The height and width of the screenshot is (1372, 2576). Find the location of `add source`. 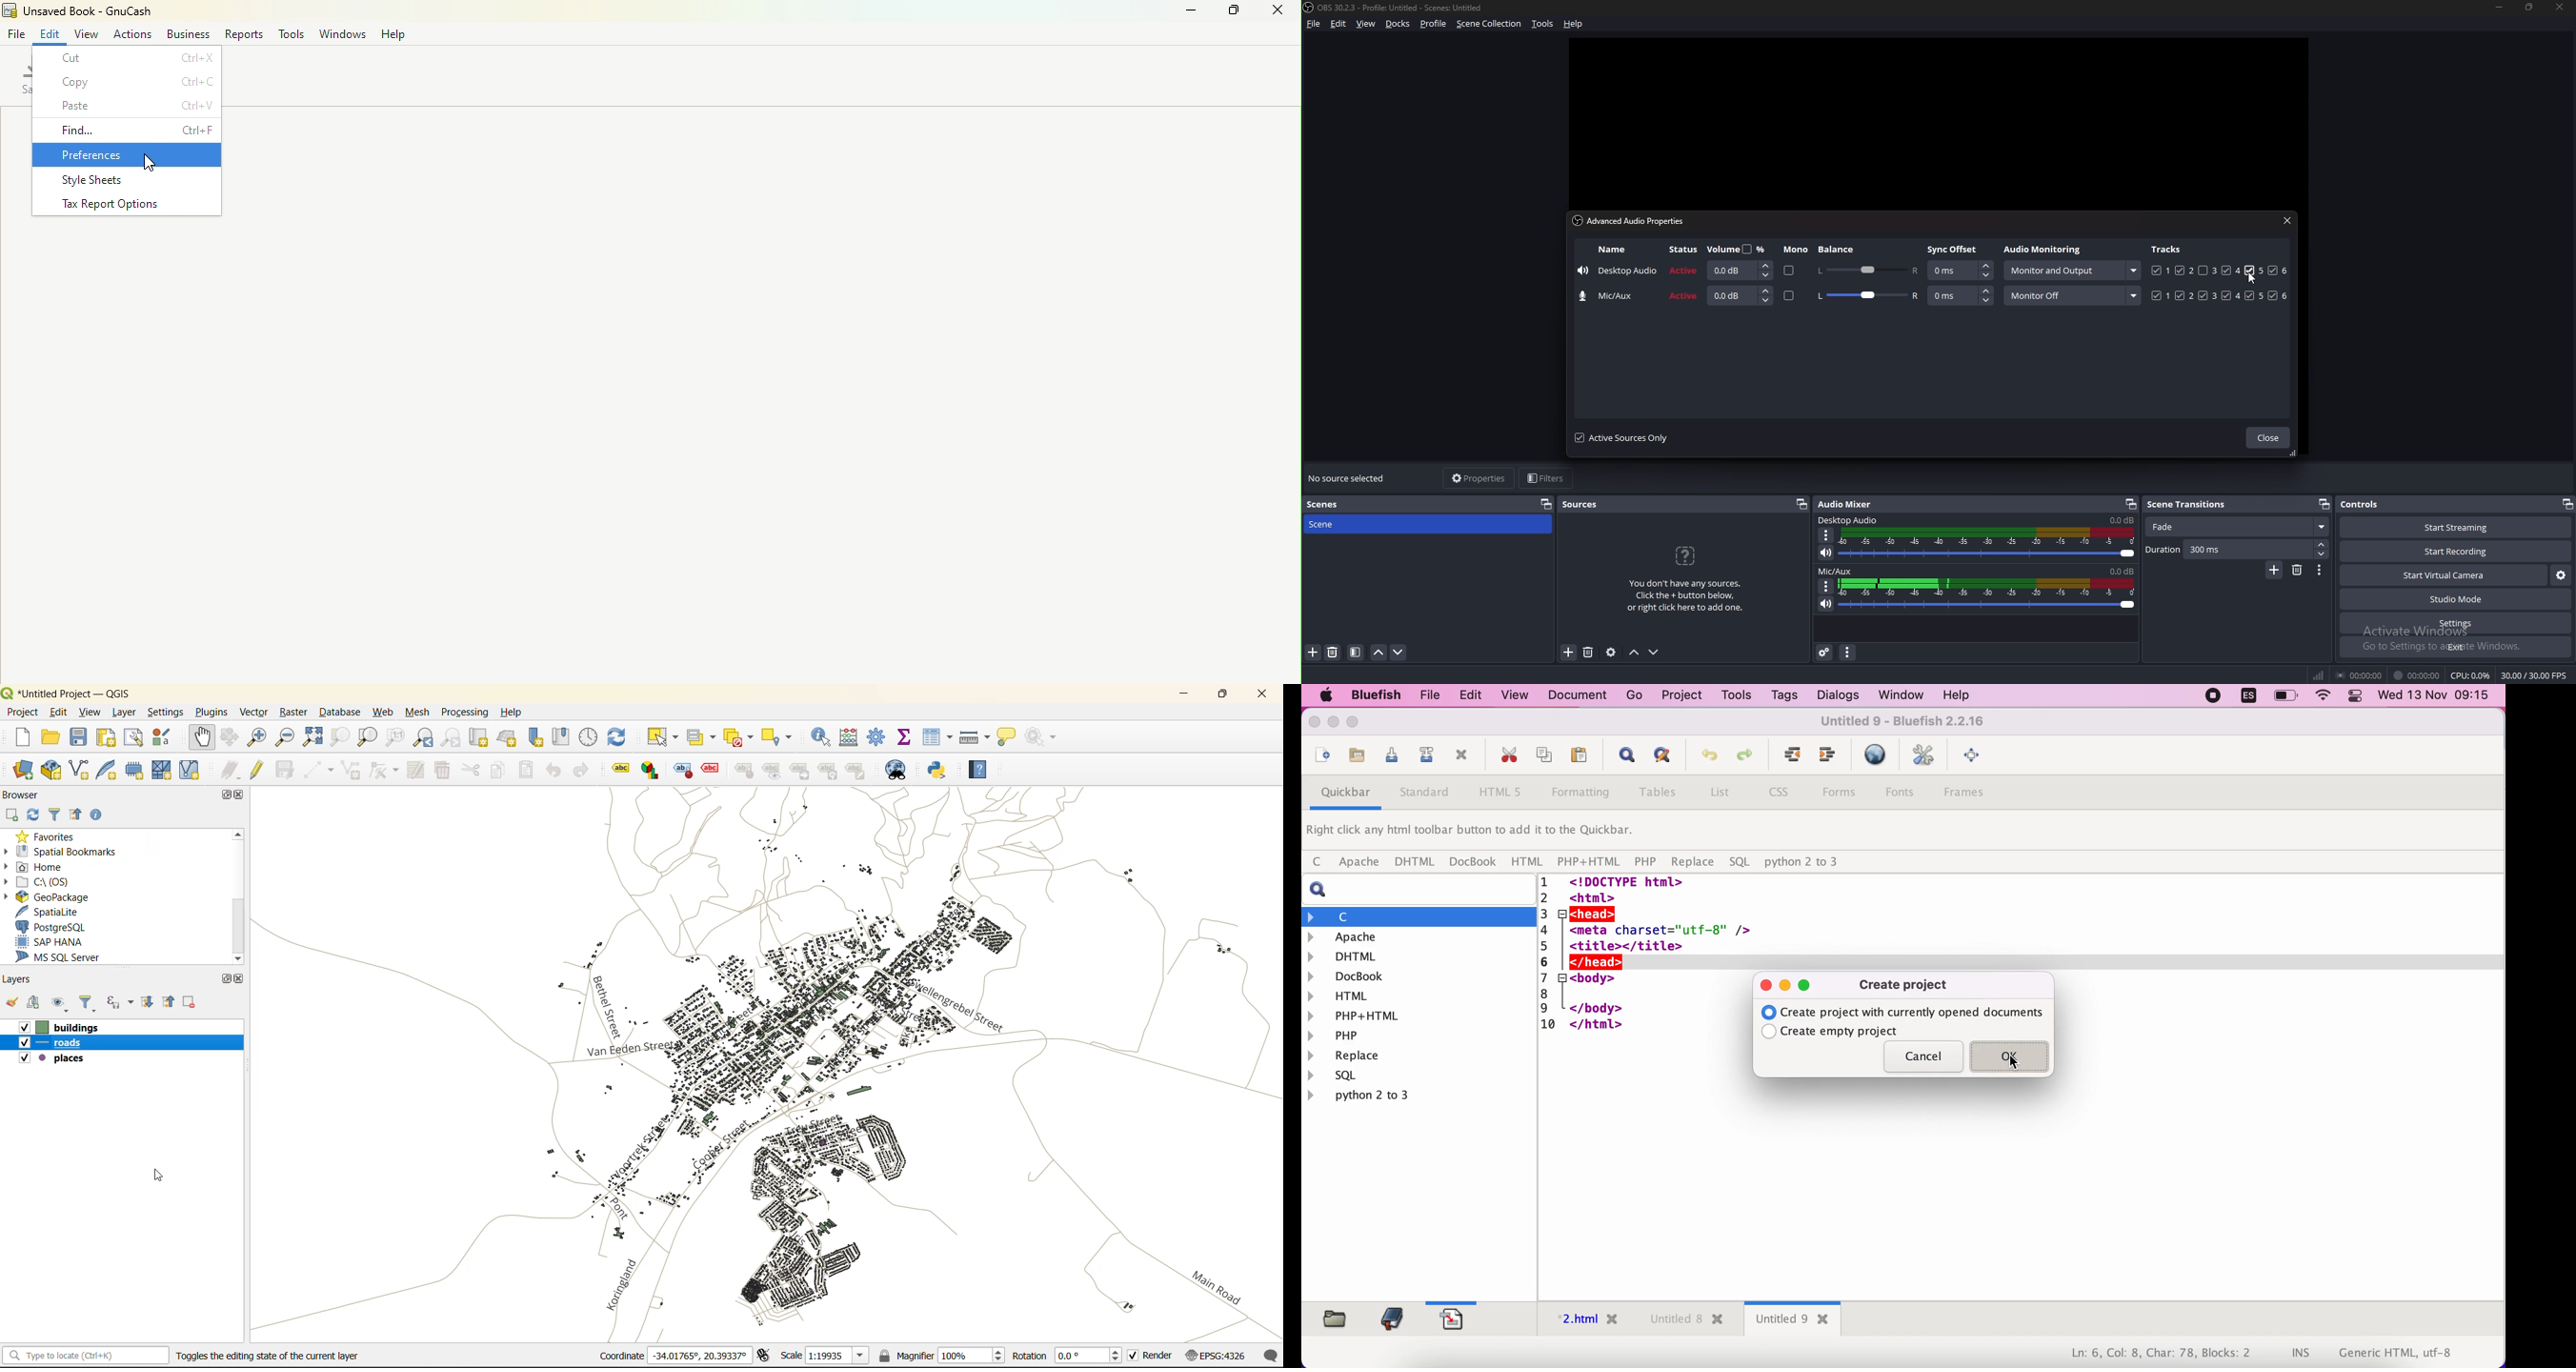

add source is located at coordinates (1568, 653).